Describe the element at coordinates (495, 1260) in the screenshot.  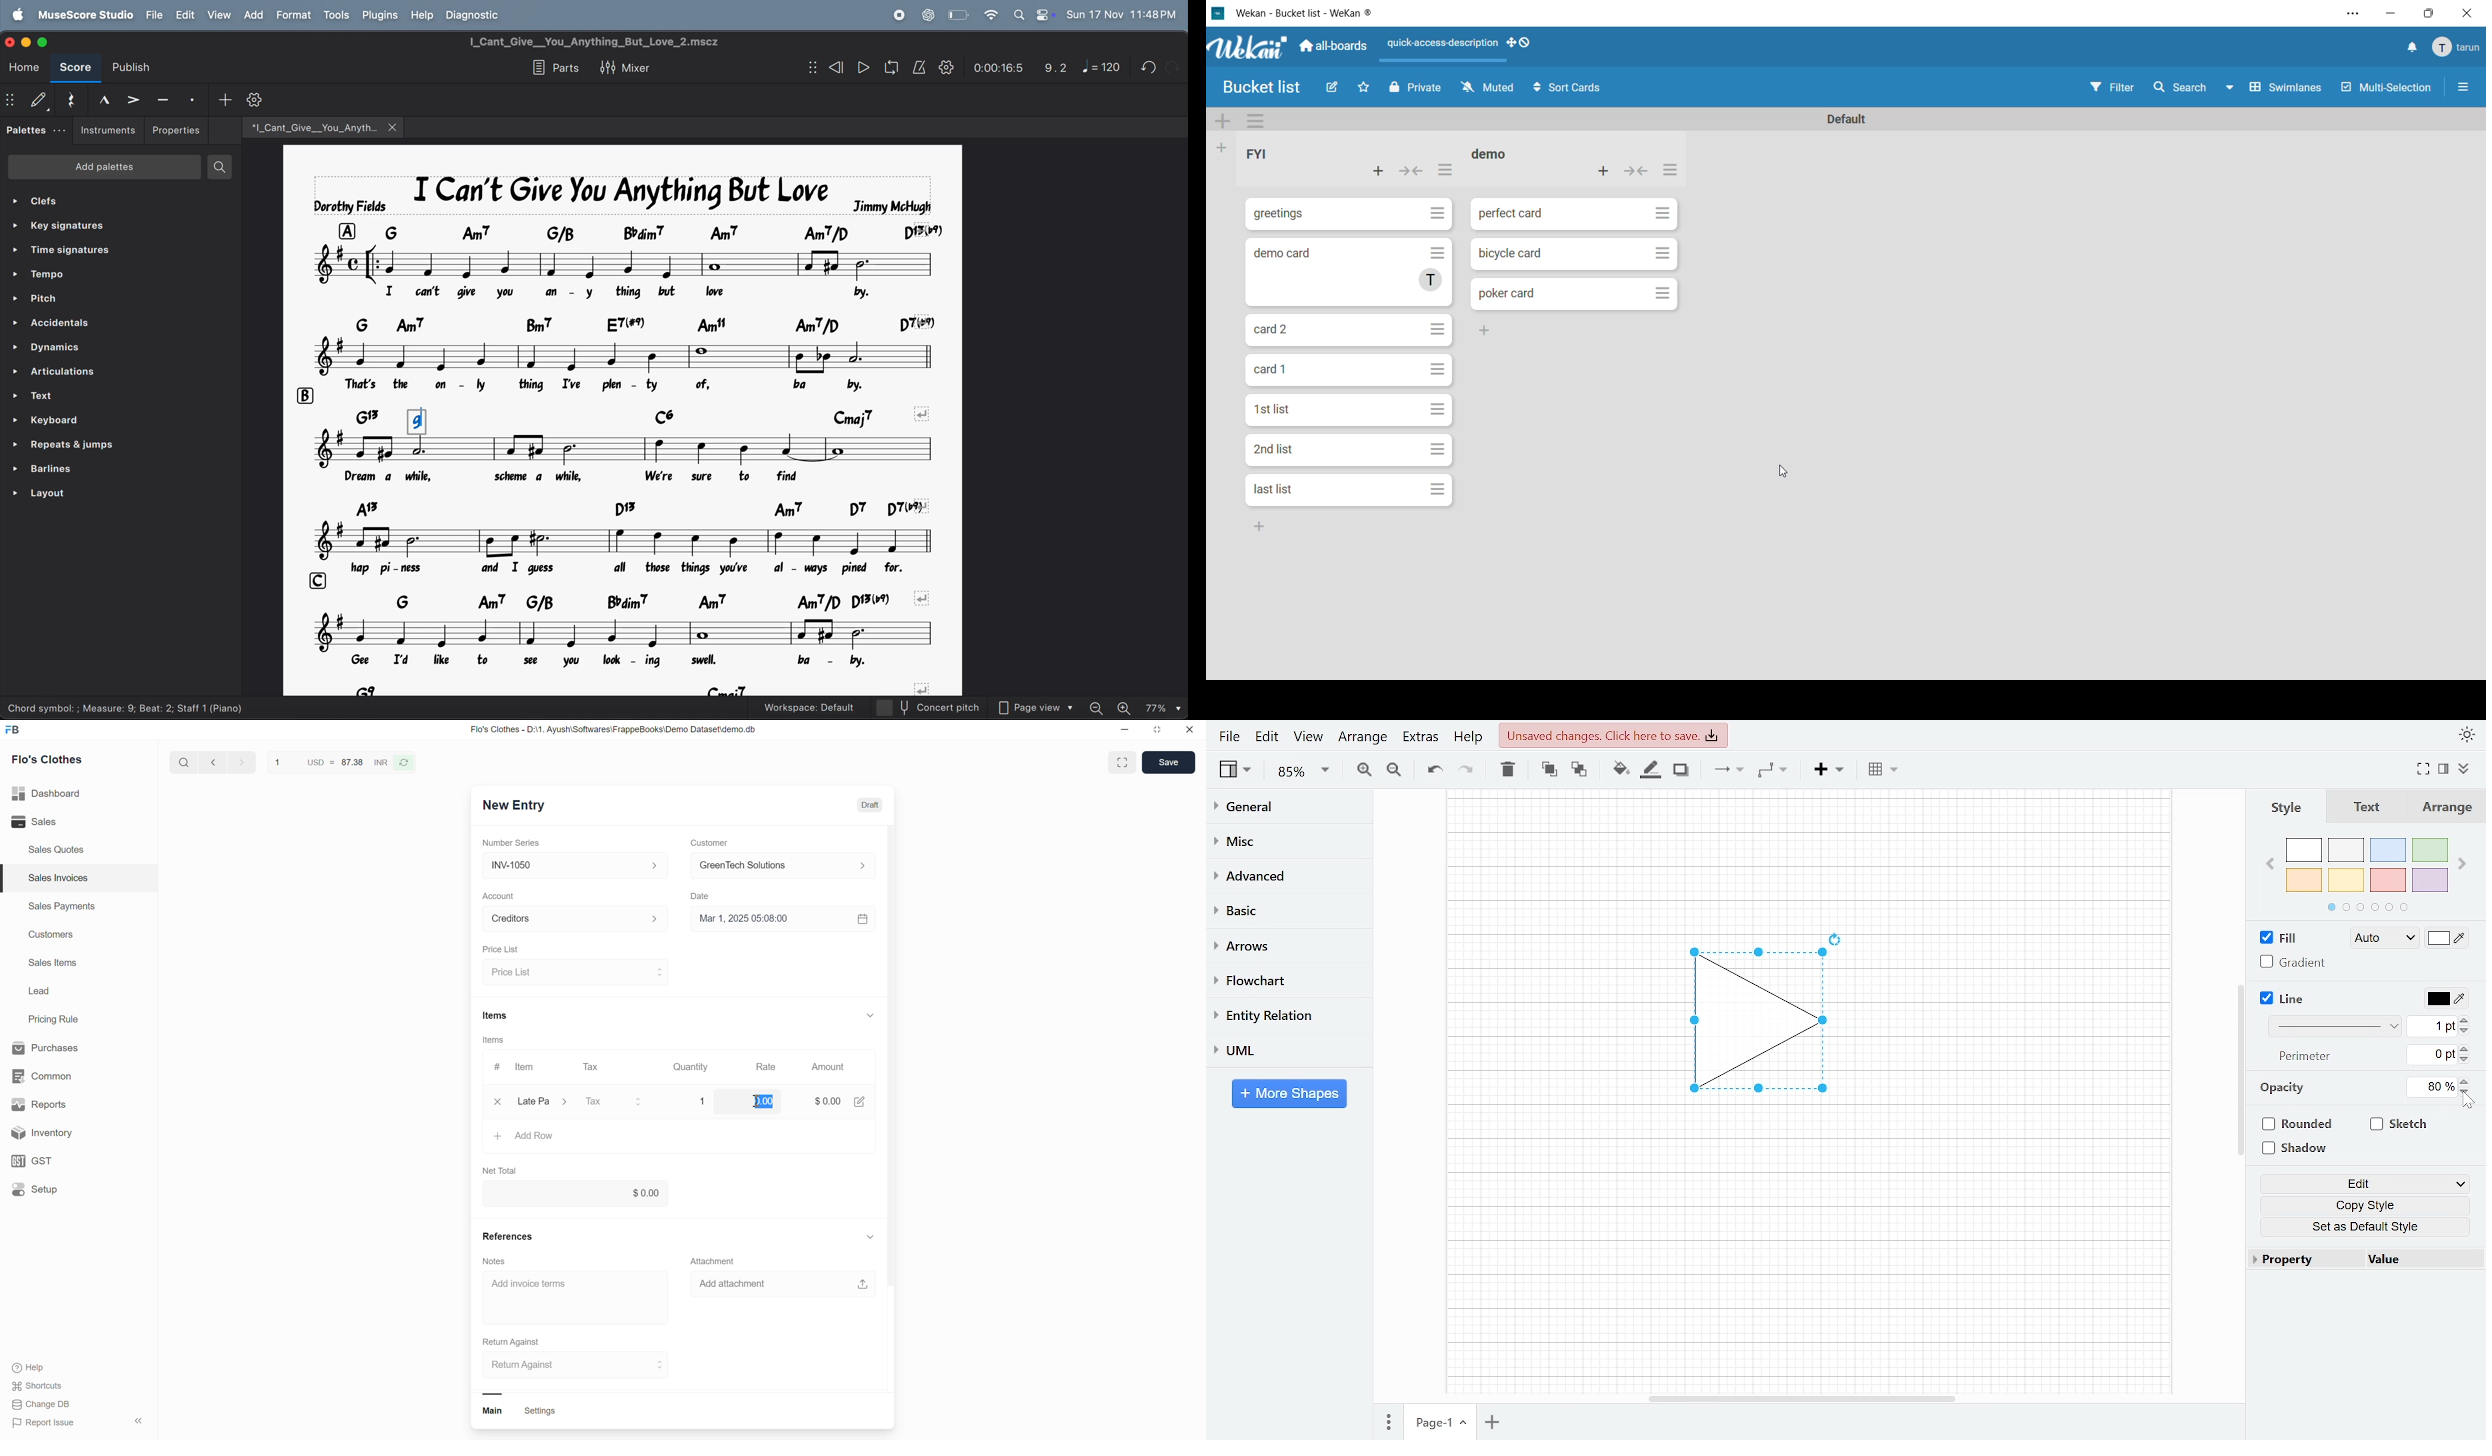
I see `Notes` at that location.